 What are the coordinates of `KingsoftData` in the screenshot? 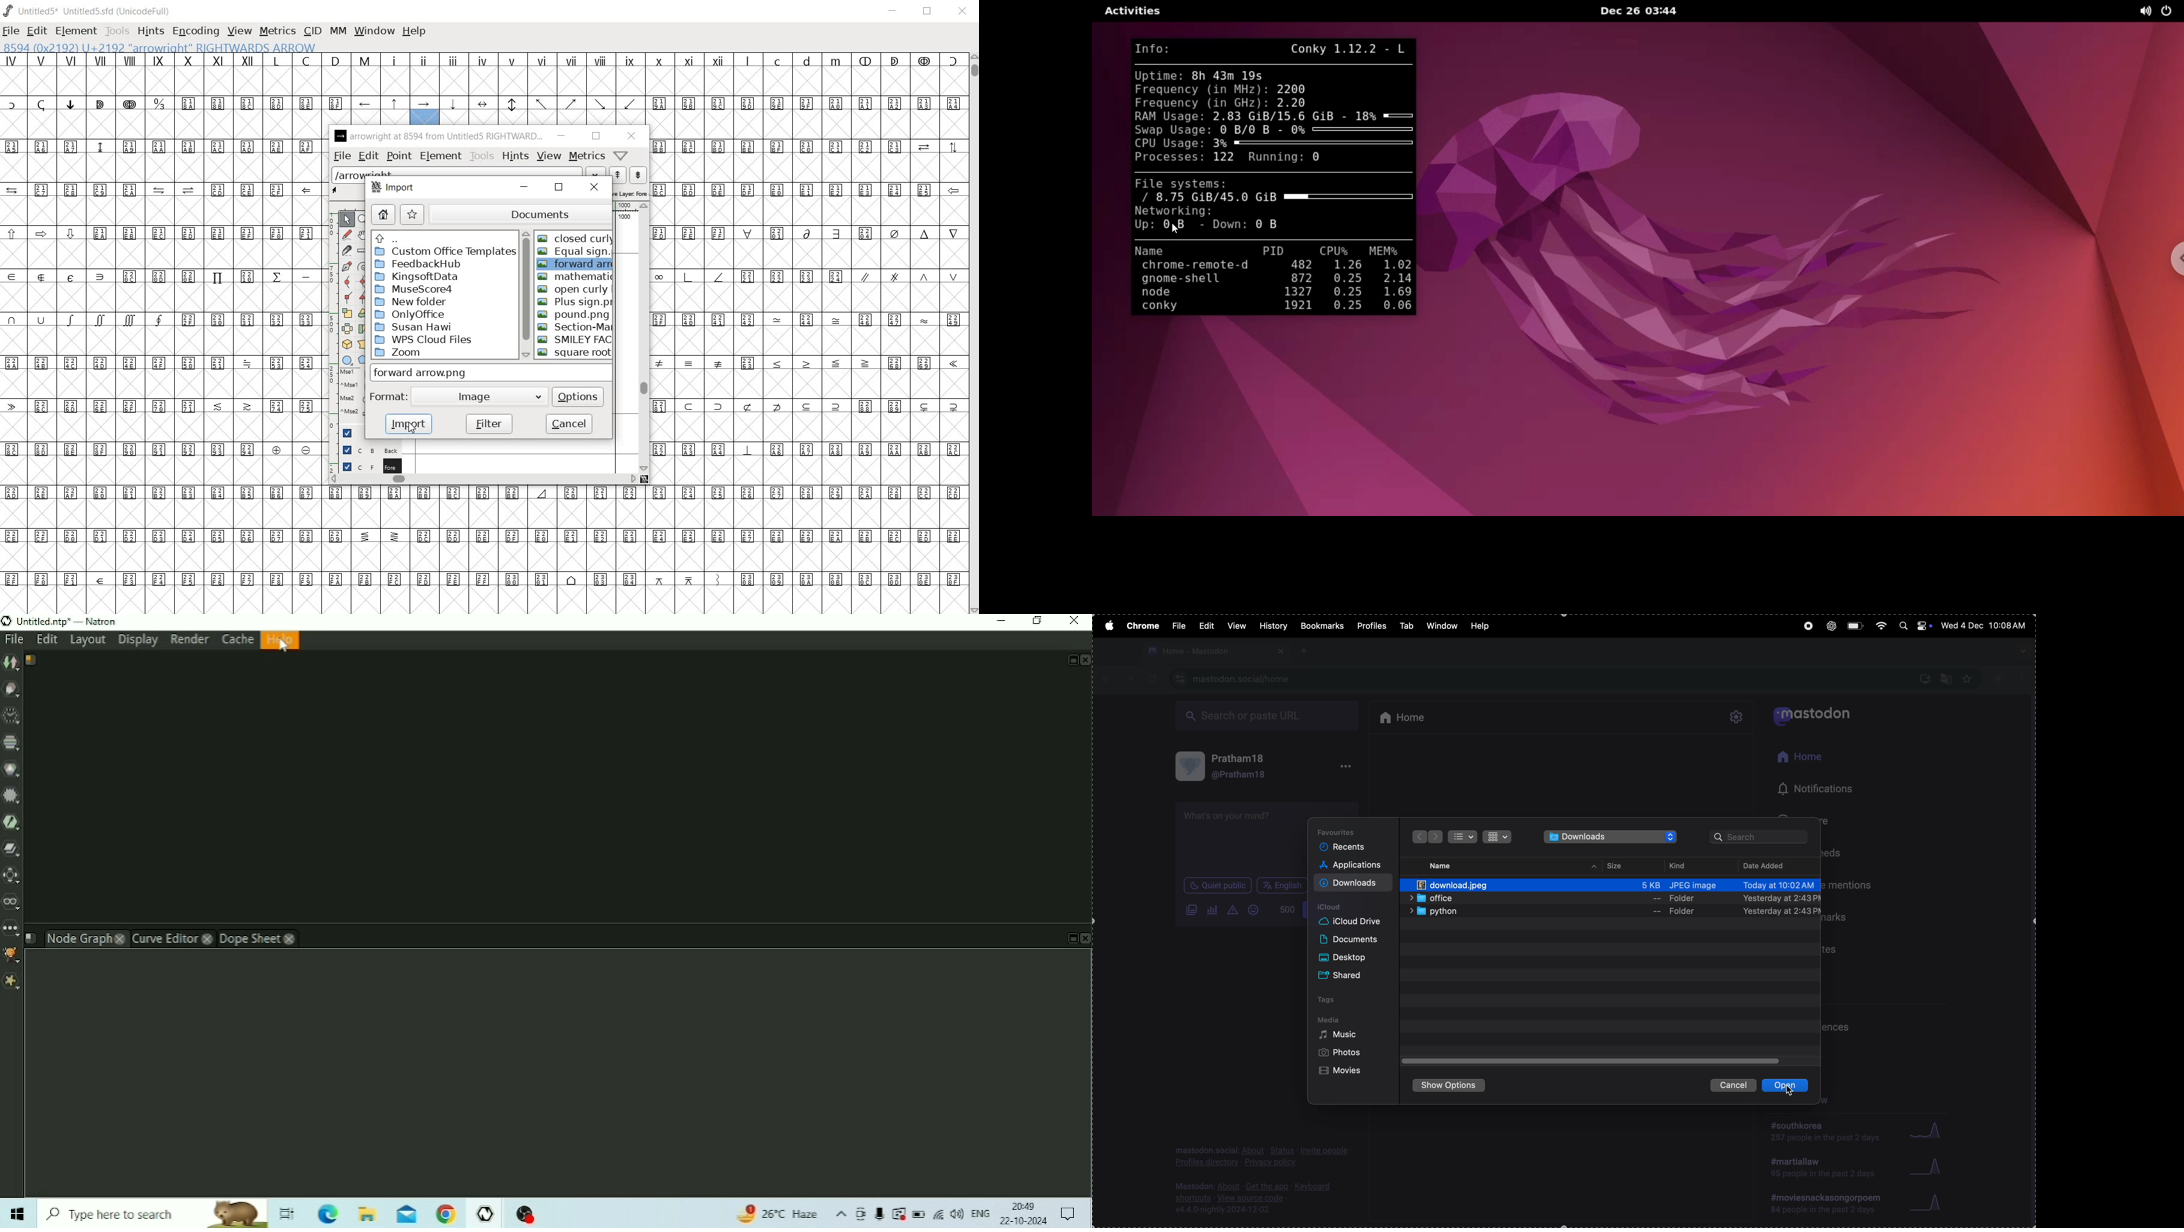 It's located at (419, 277).